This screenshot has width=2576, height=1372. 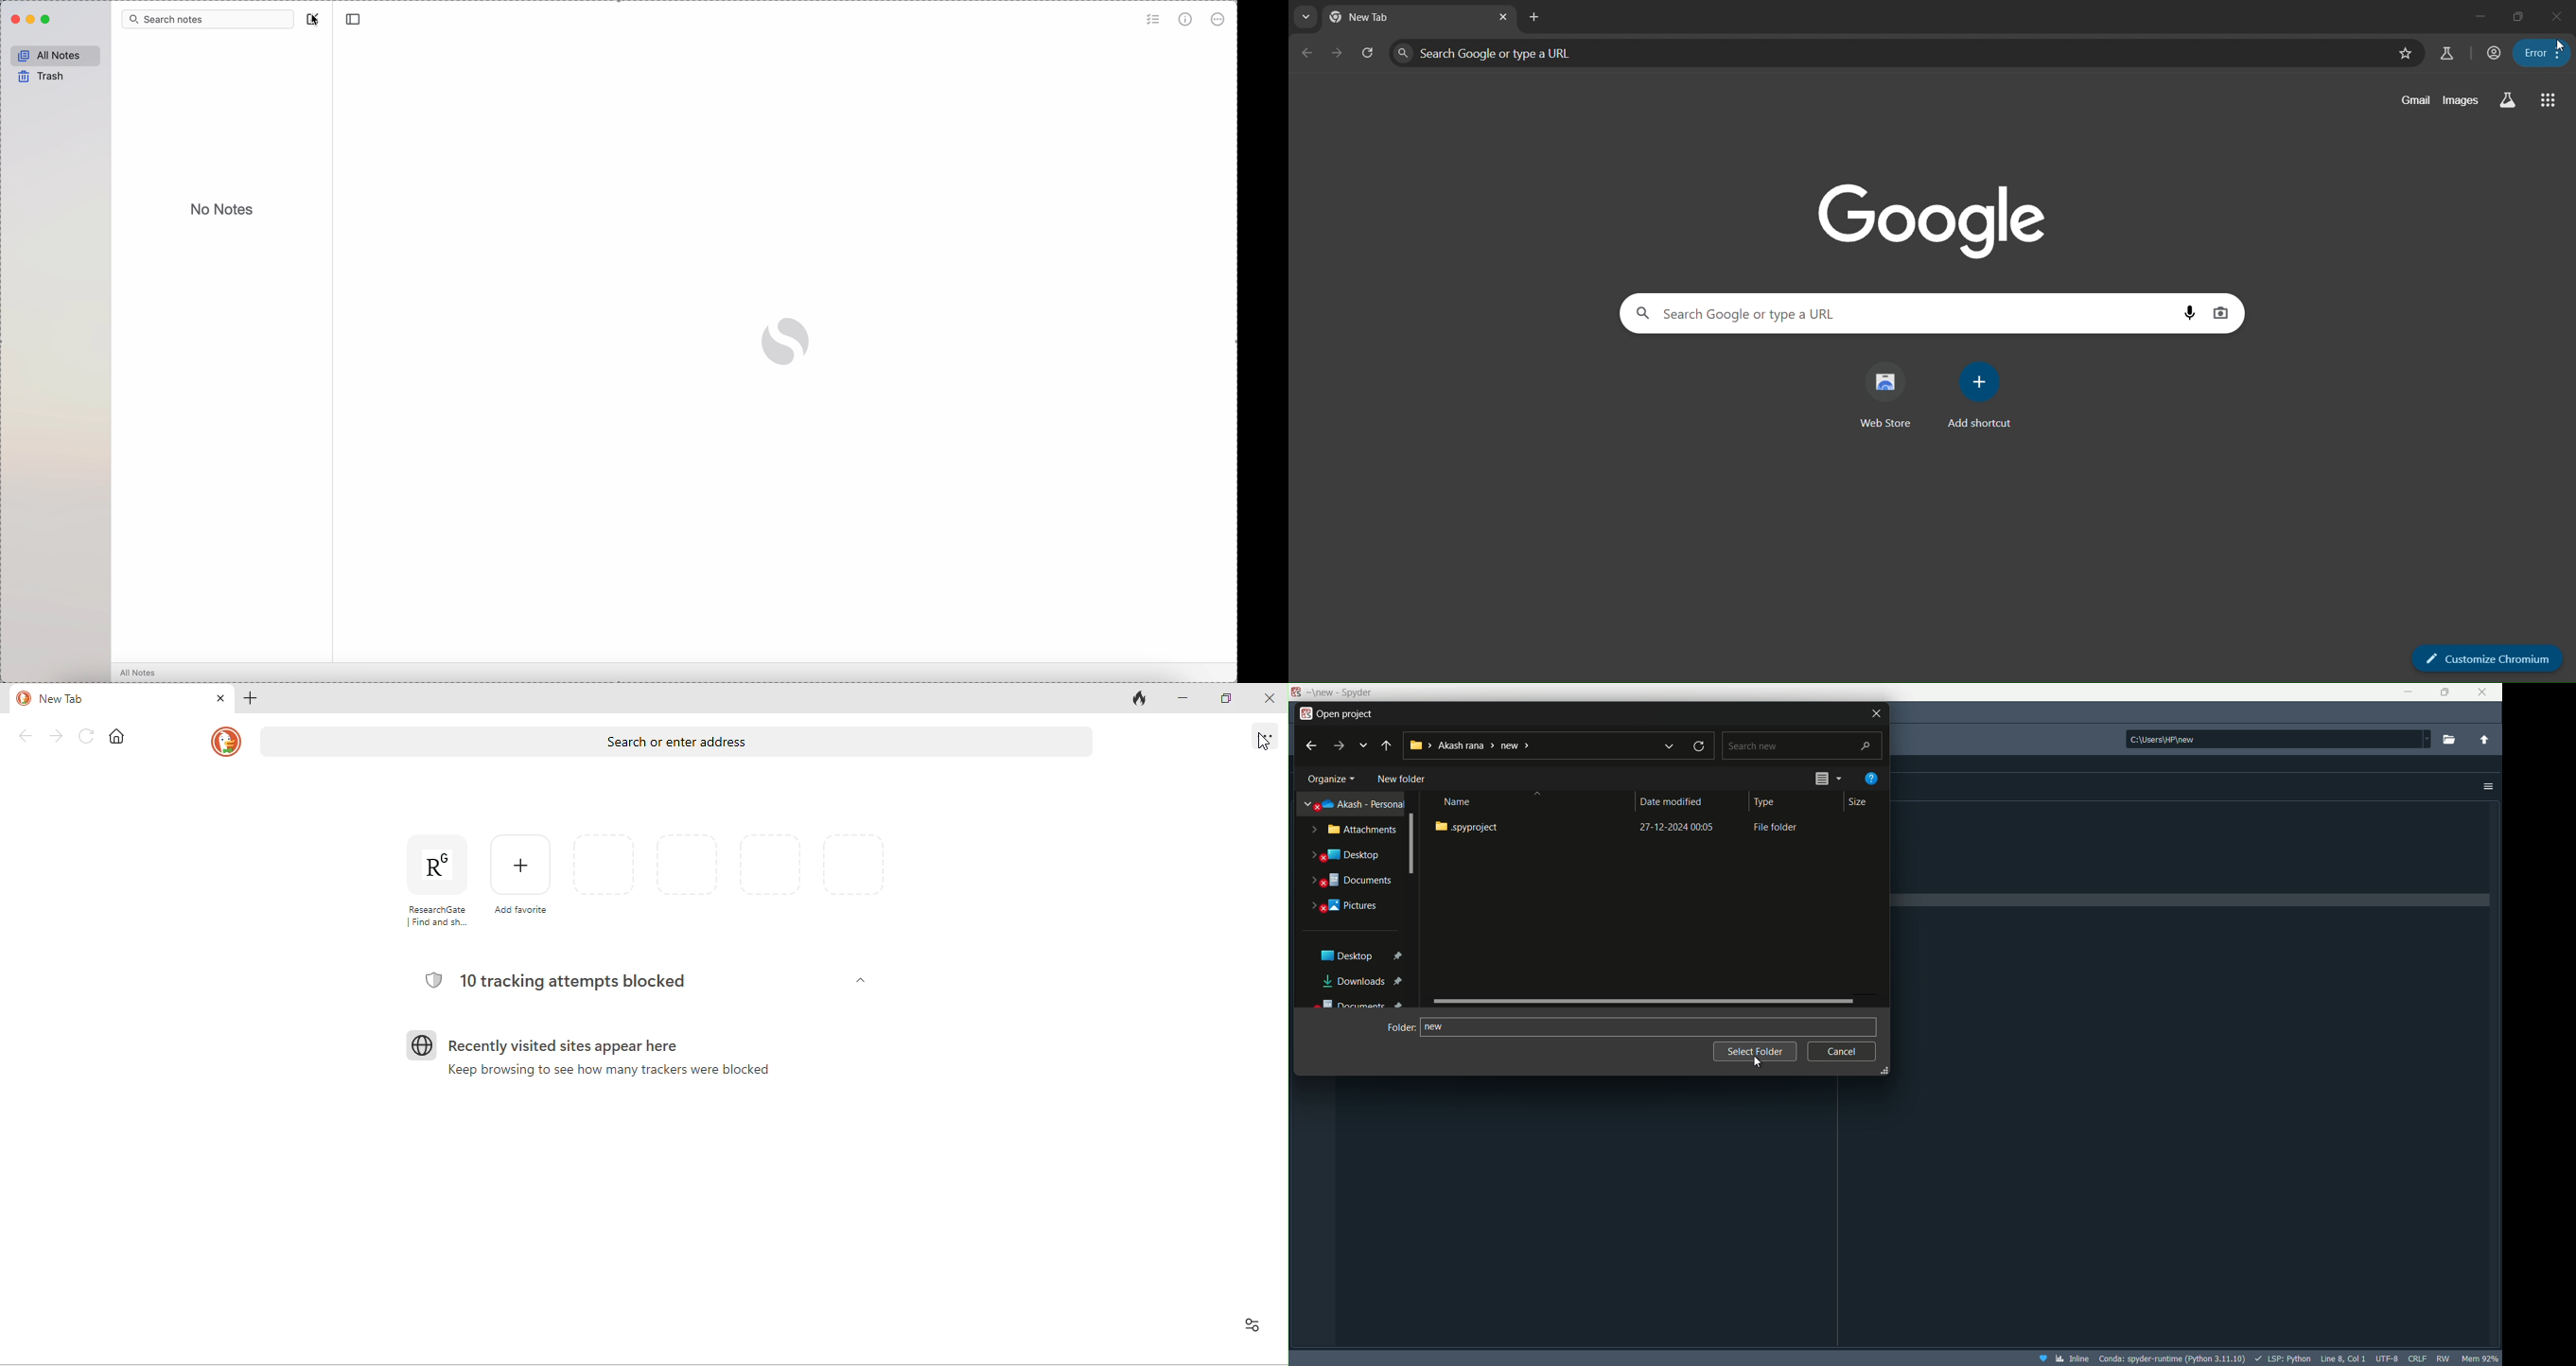 What do you see at coordinates (2544, 53) in the screenshot?
I see `menu` at bounding box center [2544, 53].